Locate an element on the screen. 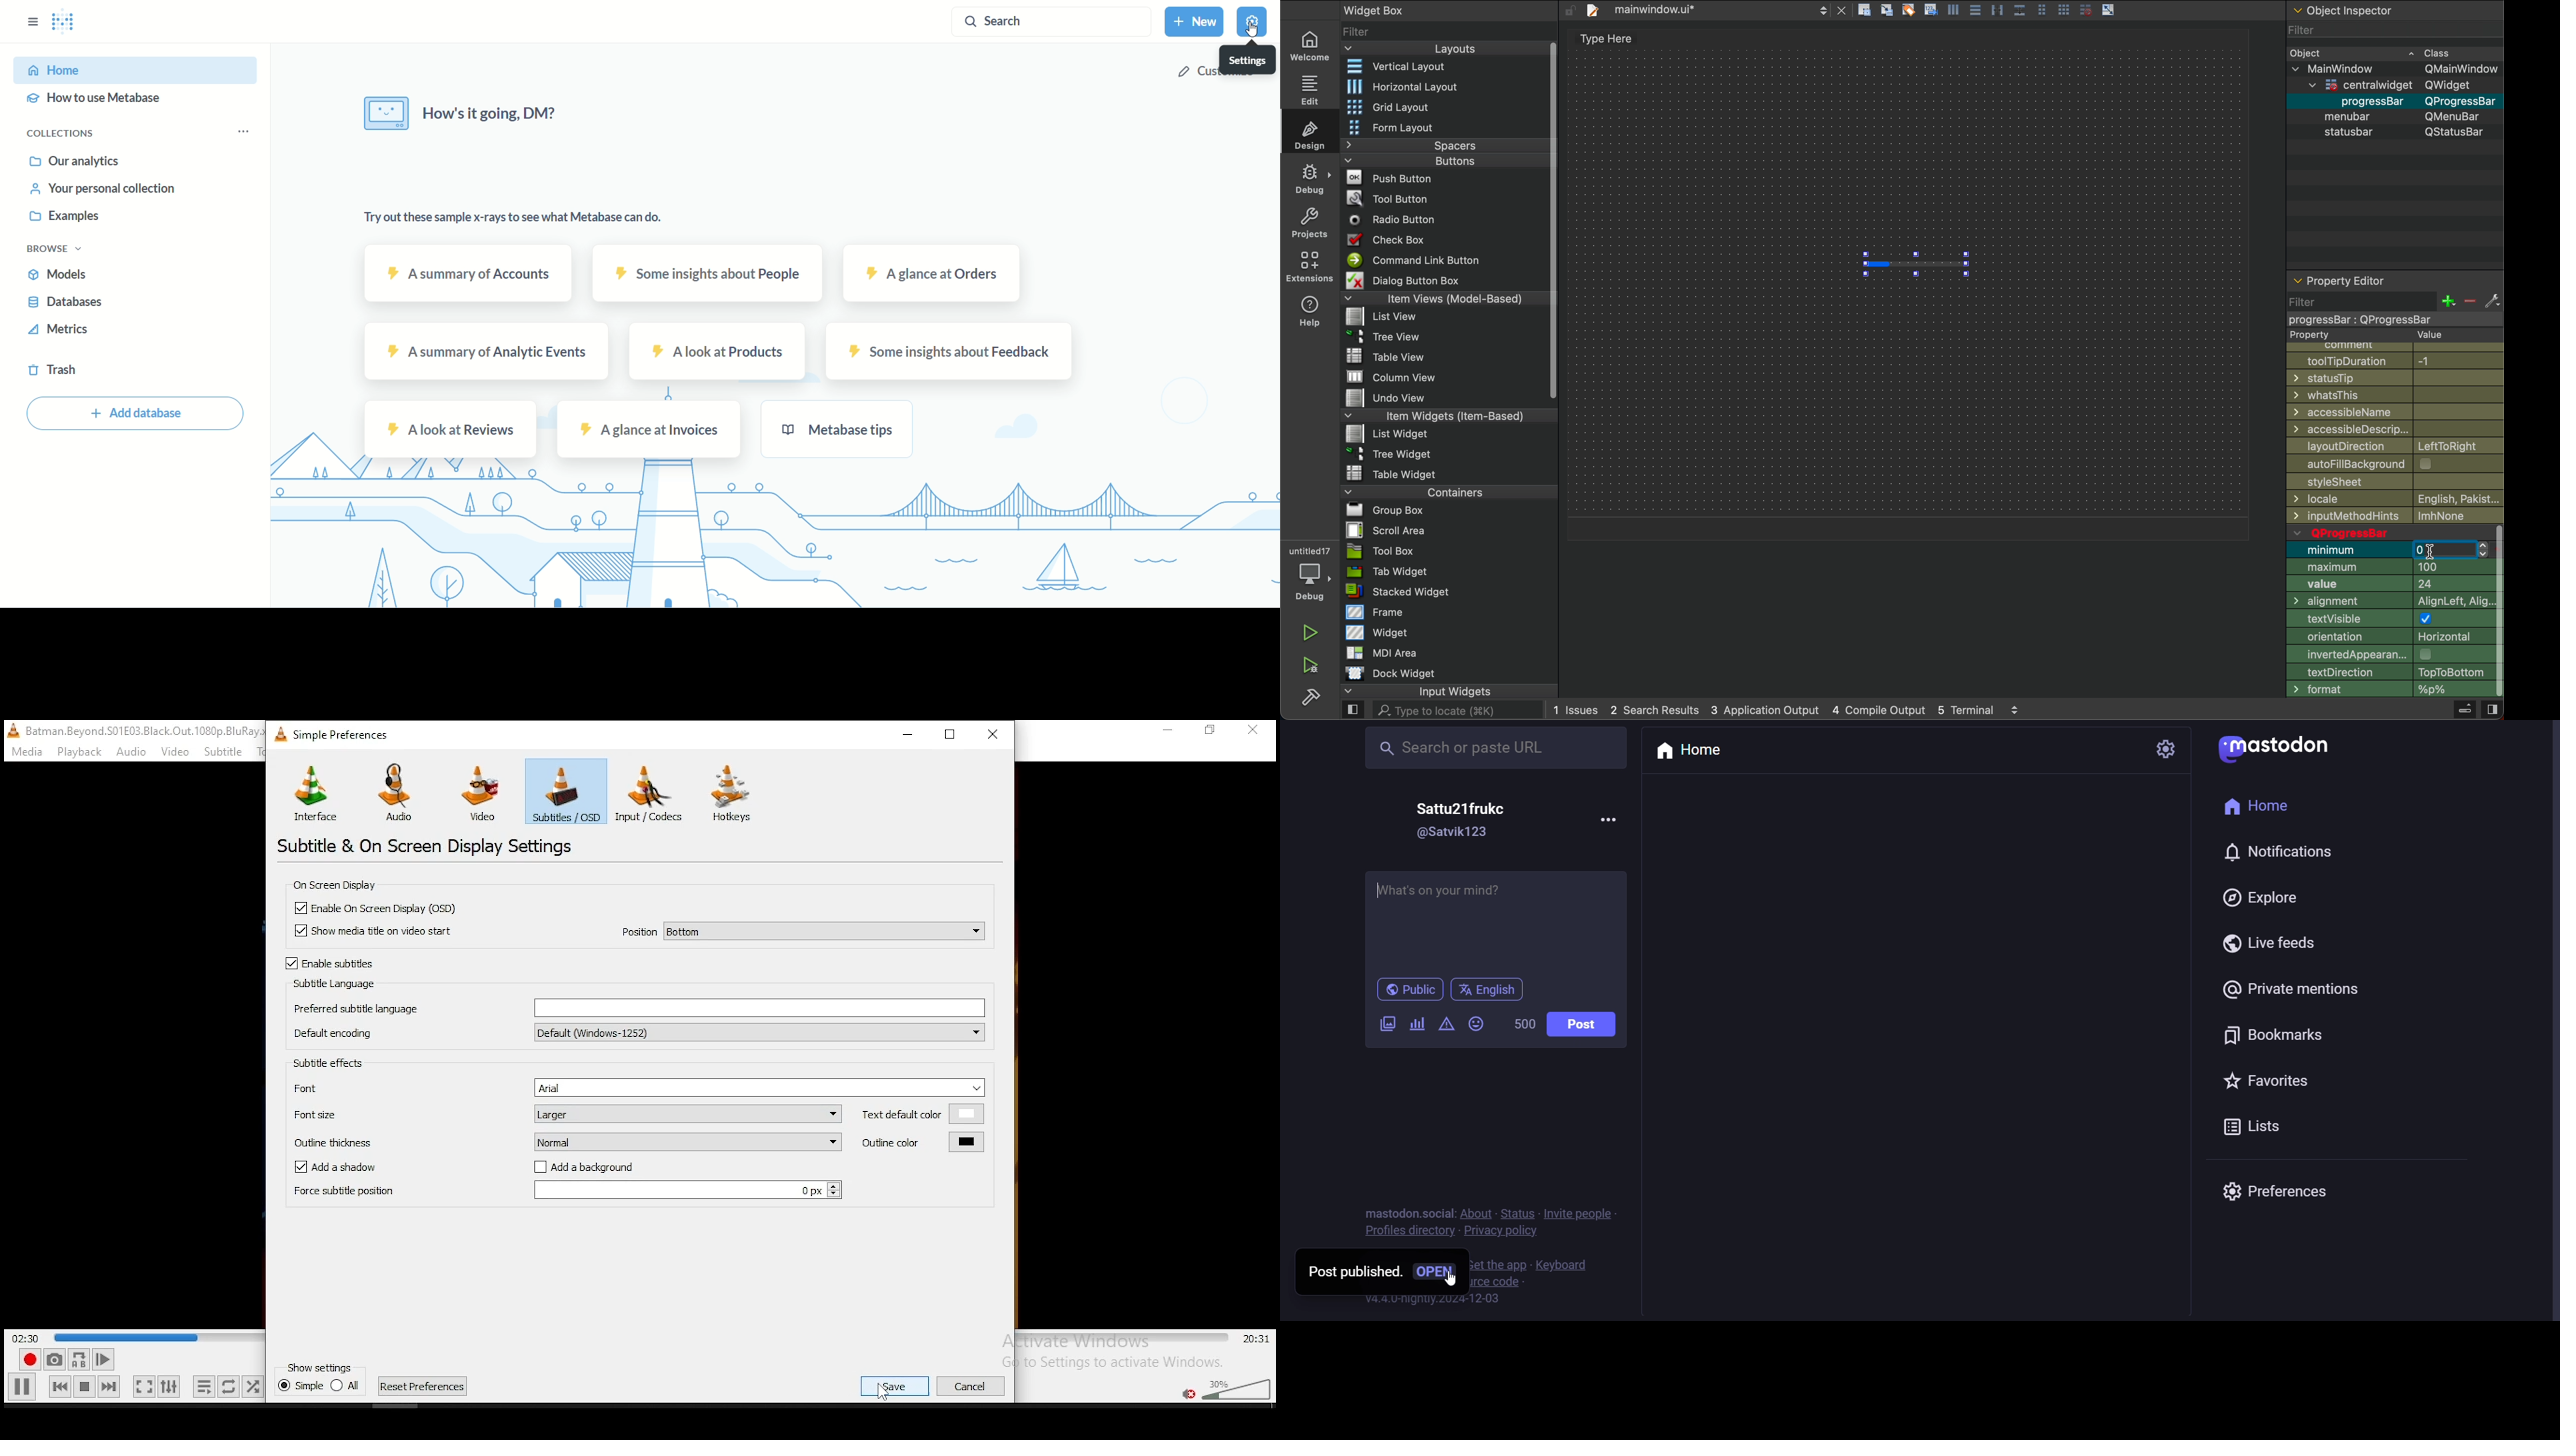  default encoding Default (Windows-1252) is located at coordinates (638, 1032).